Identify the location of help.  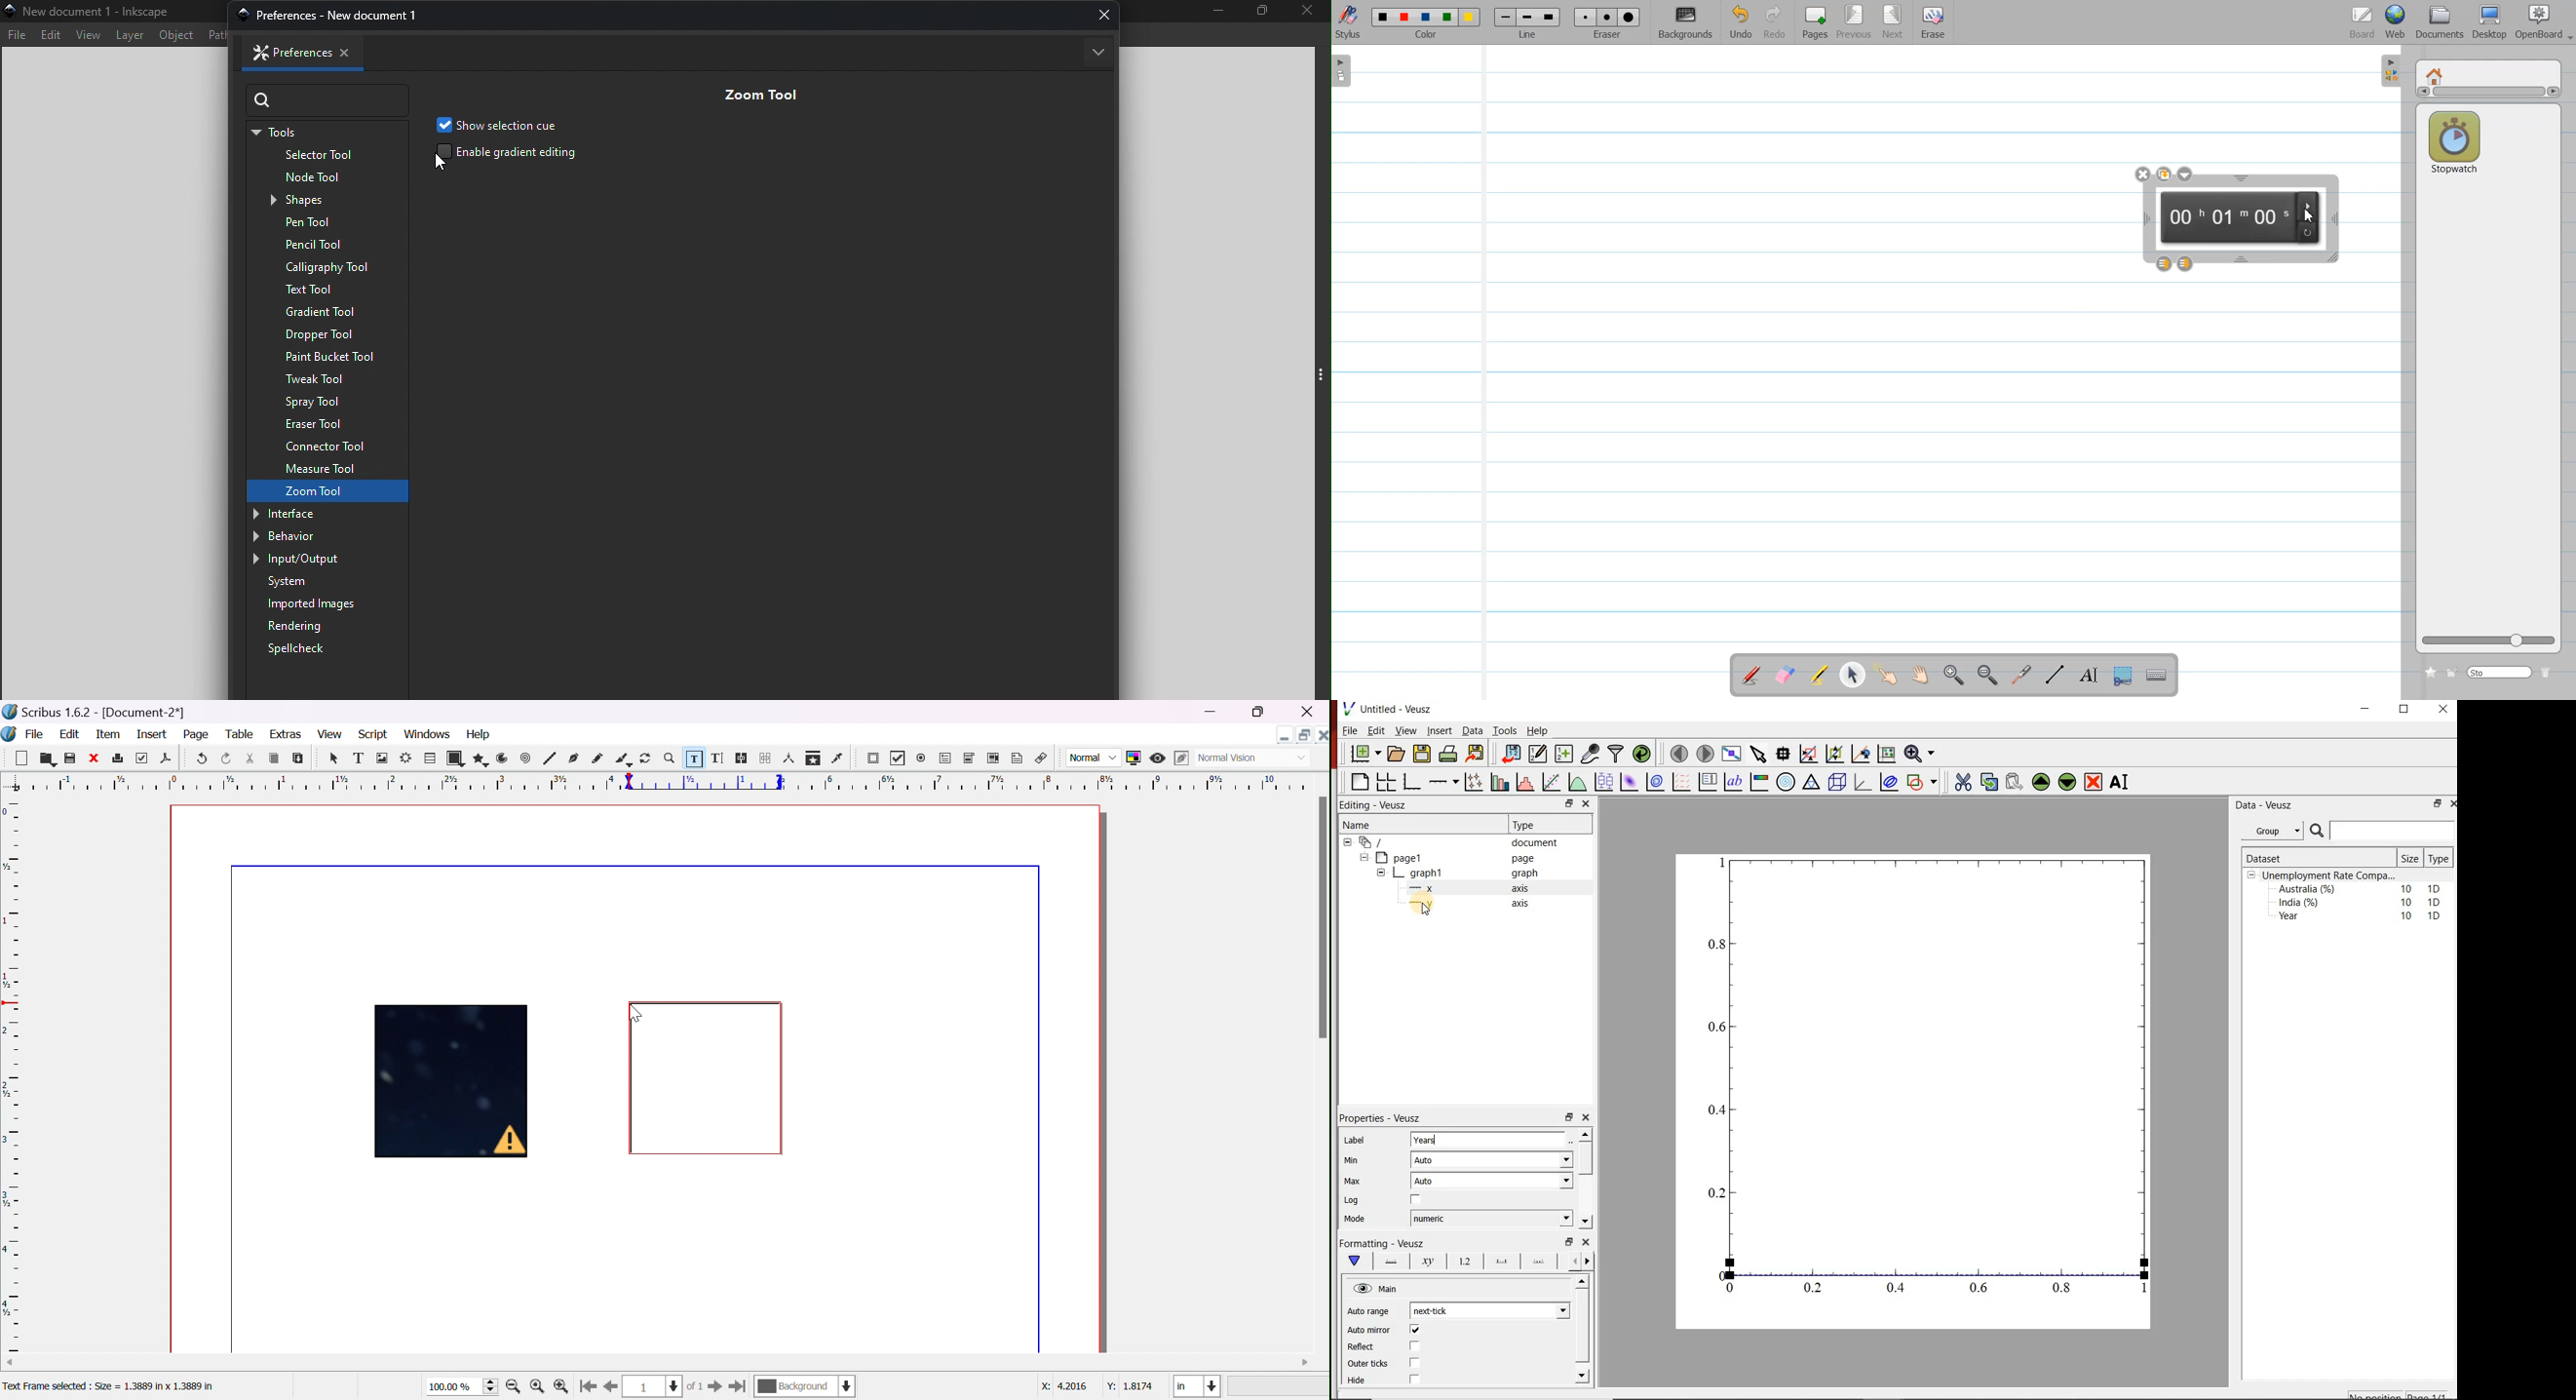
(480, 733).